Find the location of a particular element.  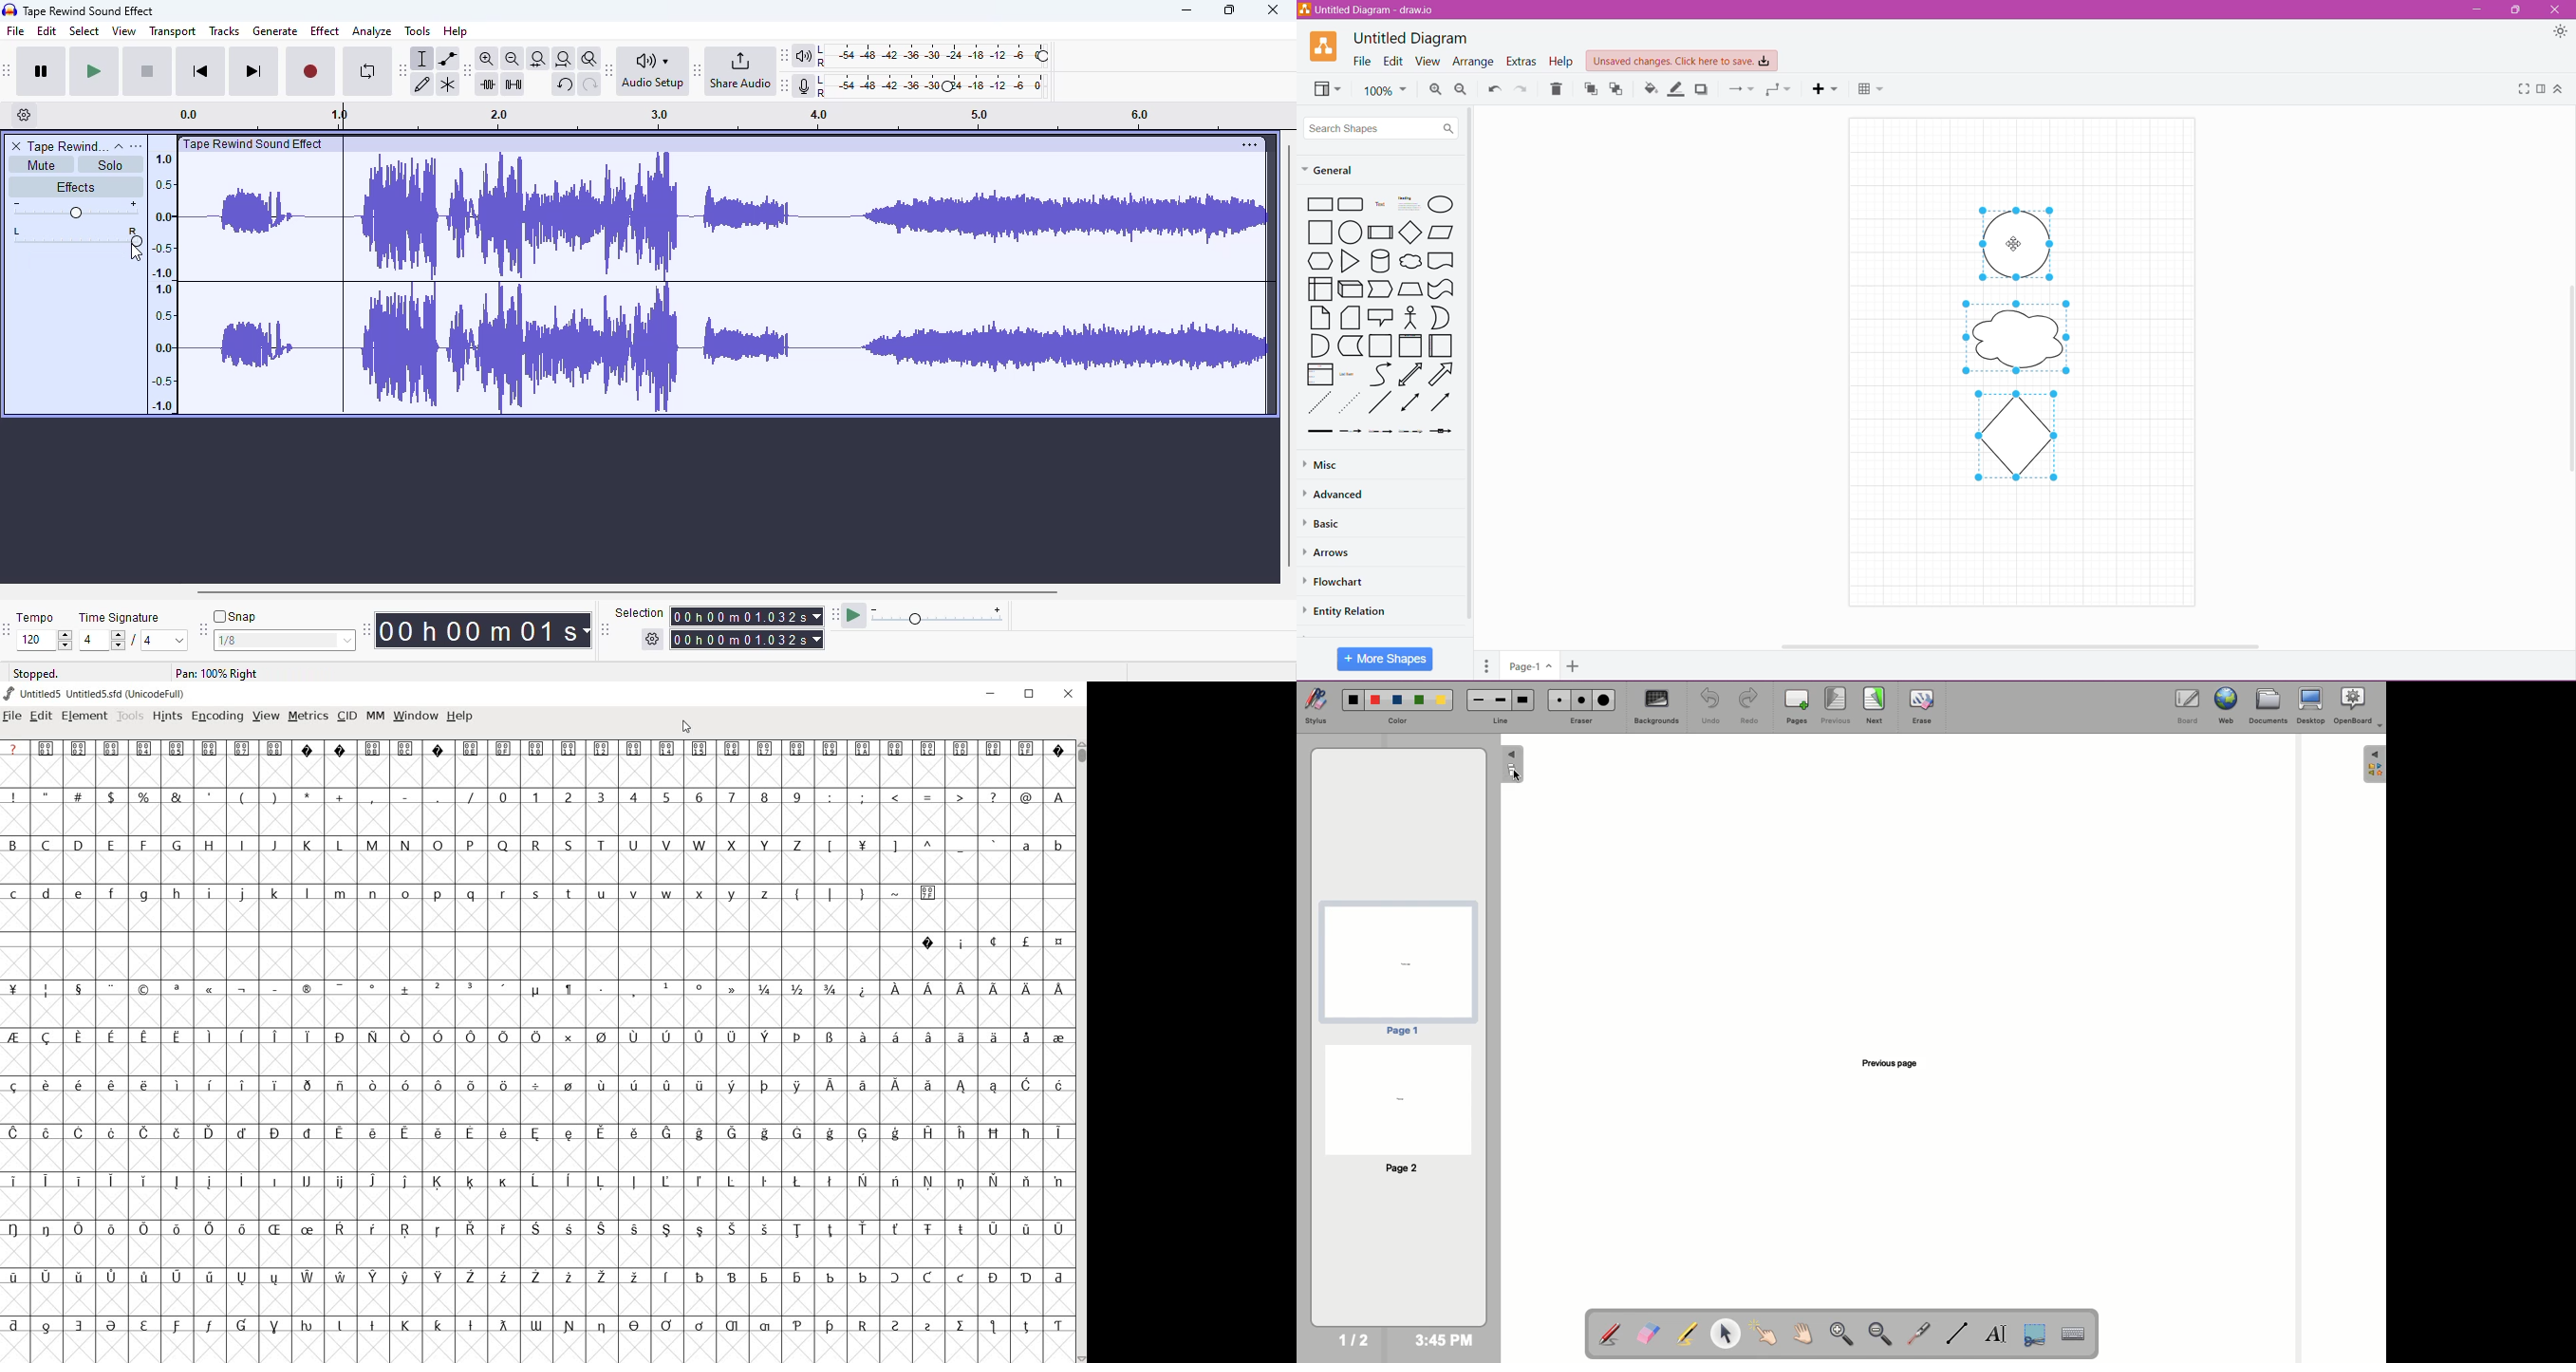

9 is located at coordinates (796, 796).